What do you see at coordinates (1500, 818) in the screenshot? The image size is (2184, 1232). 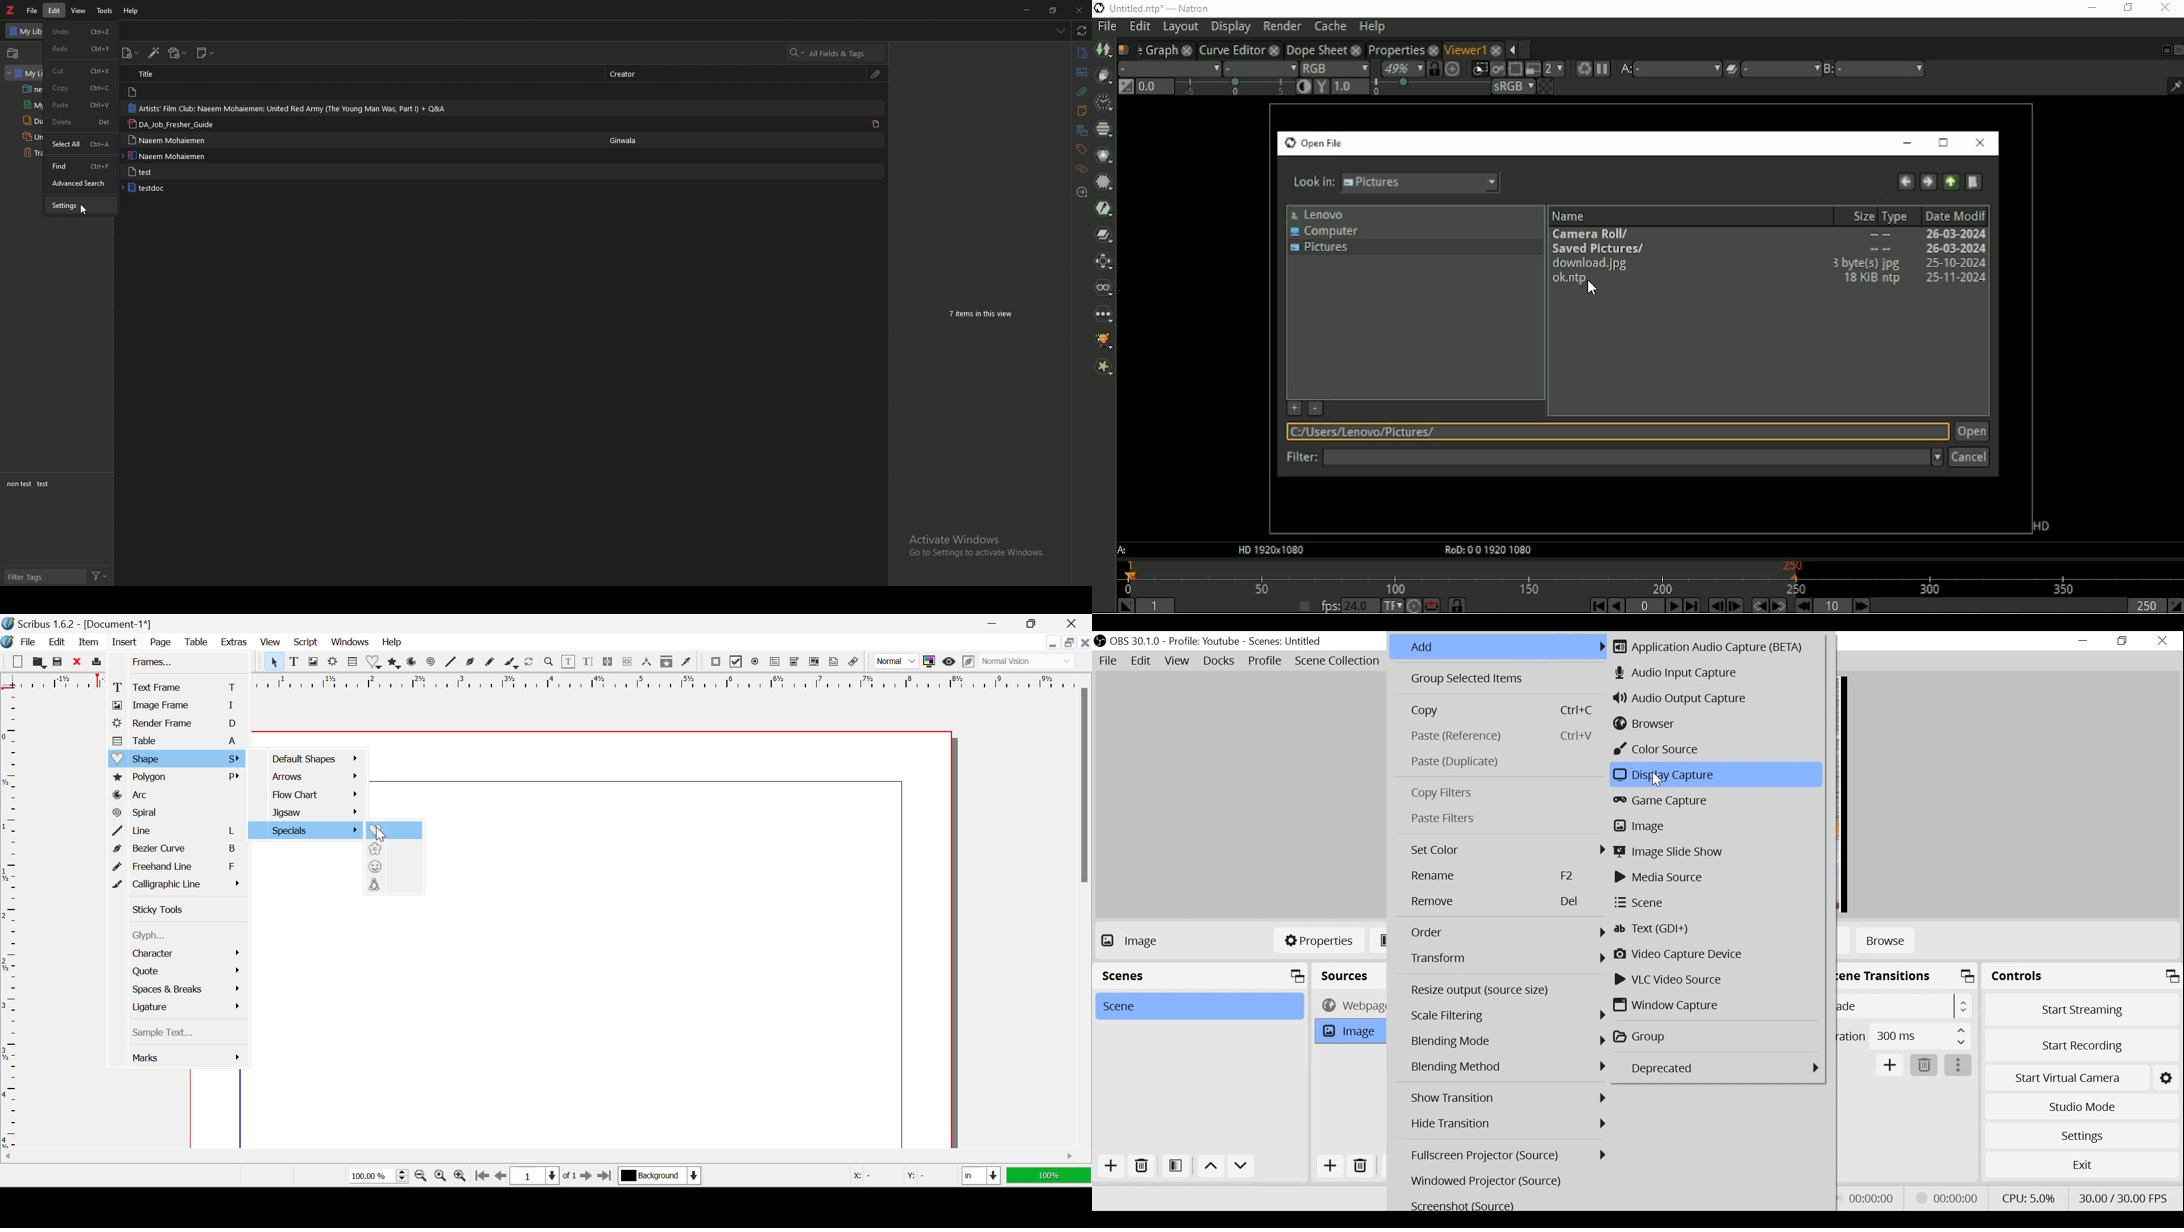 I see `Paste Filters` at bounding box center [1500, 818].